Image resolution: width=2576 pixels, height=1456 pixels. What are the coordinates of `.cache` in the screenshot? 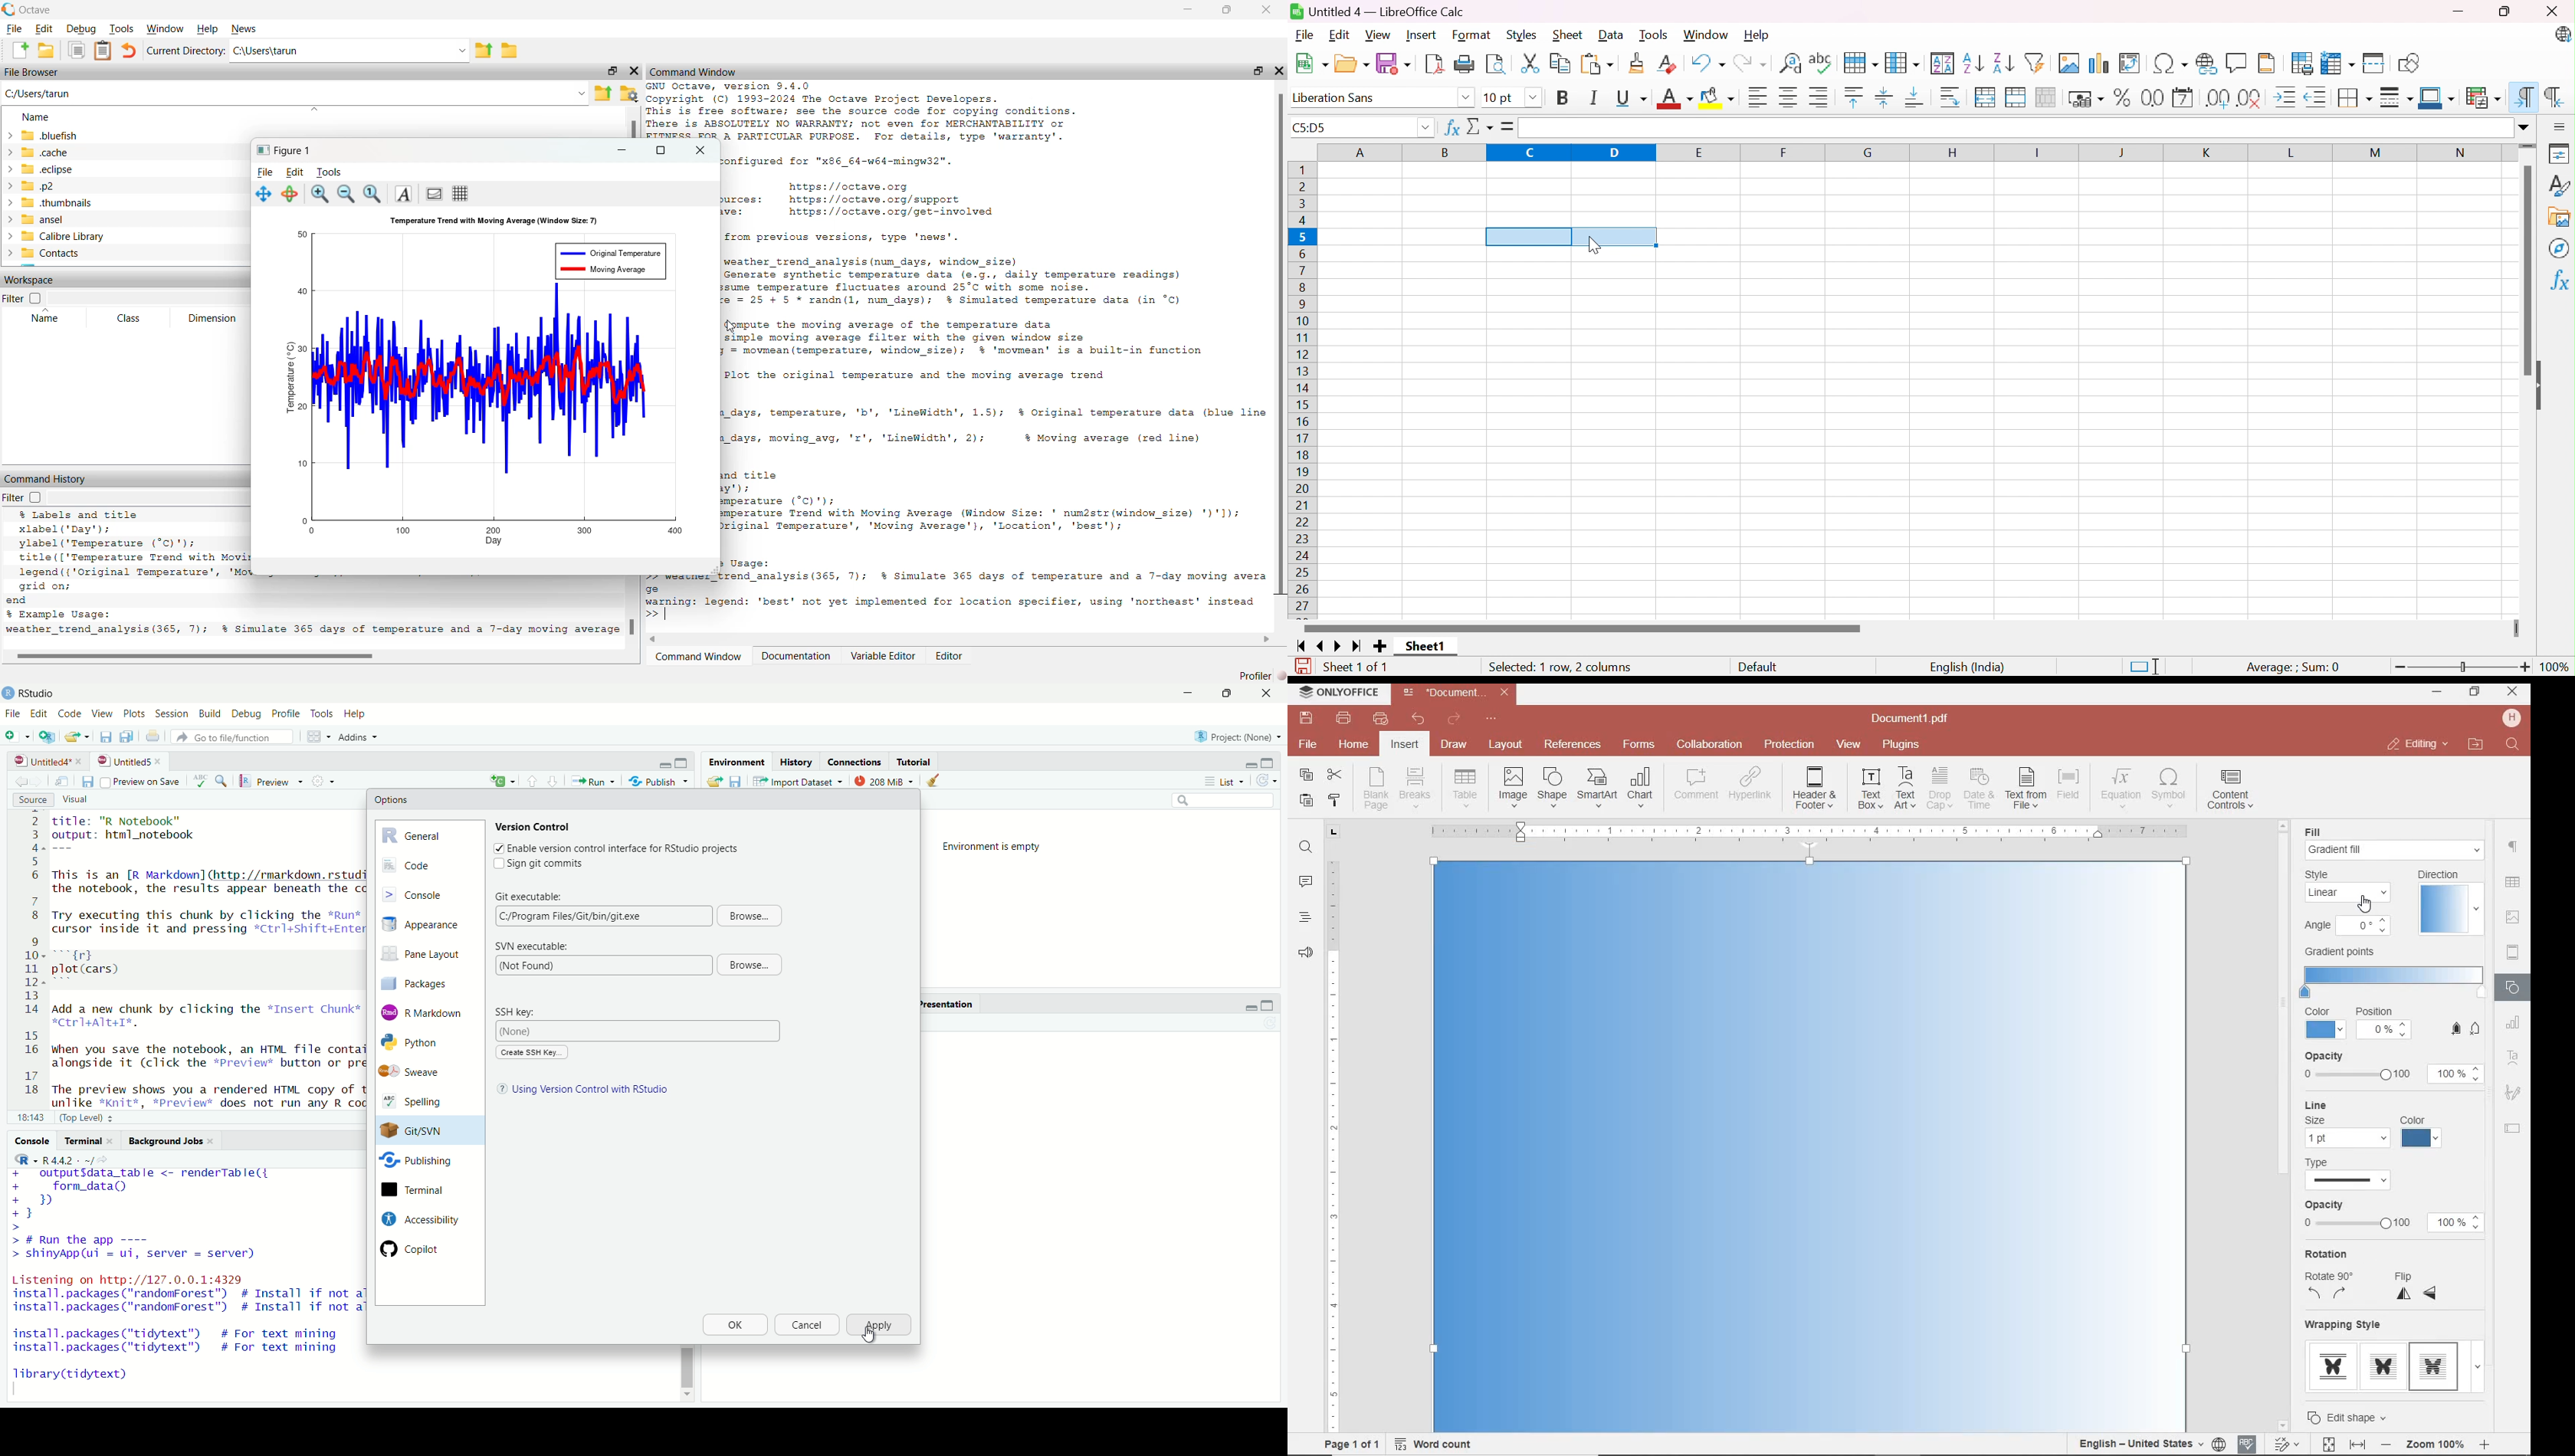 It's located at (36, 152).